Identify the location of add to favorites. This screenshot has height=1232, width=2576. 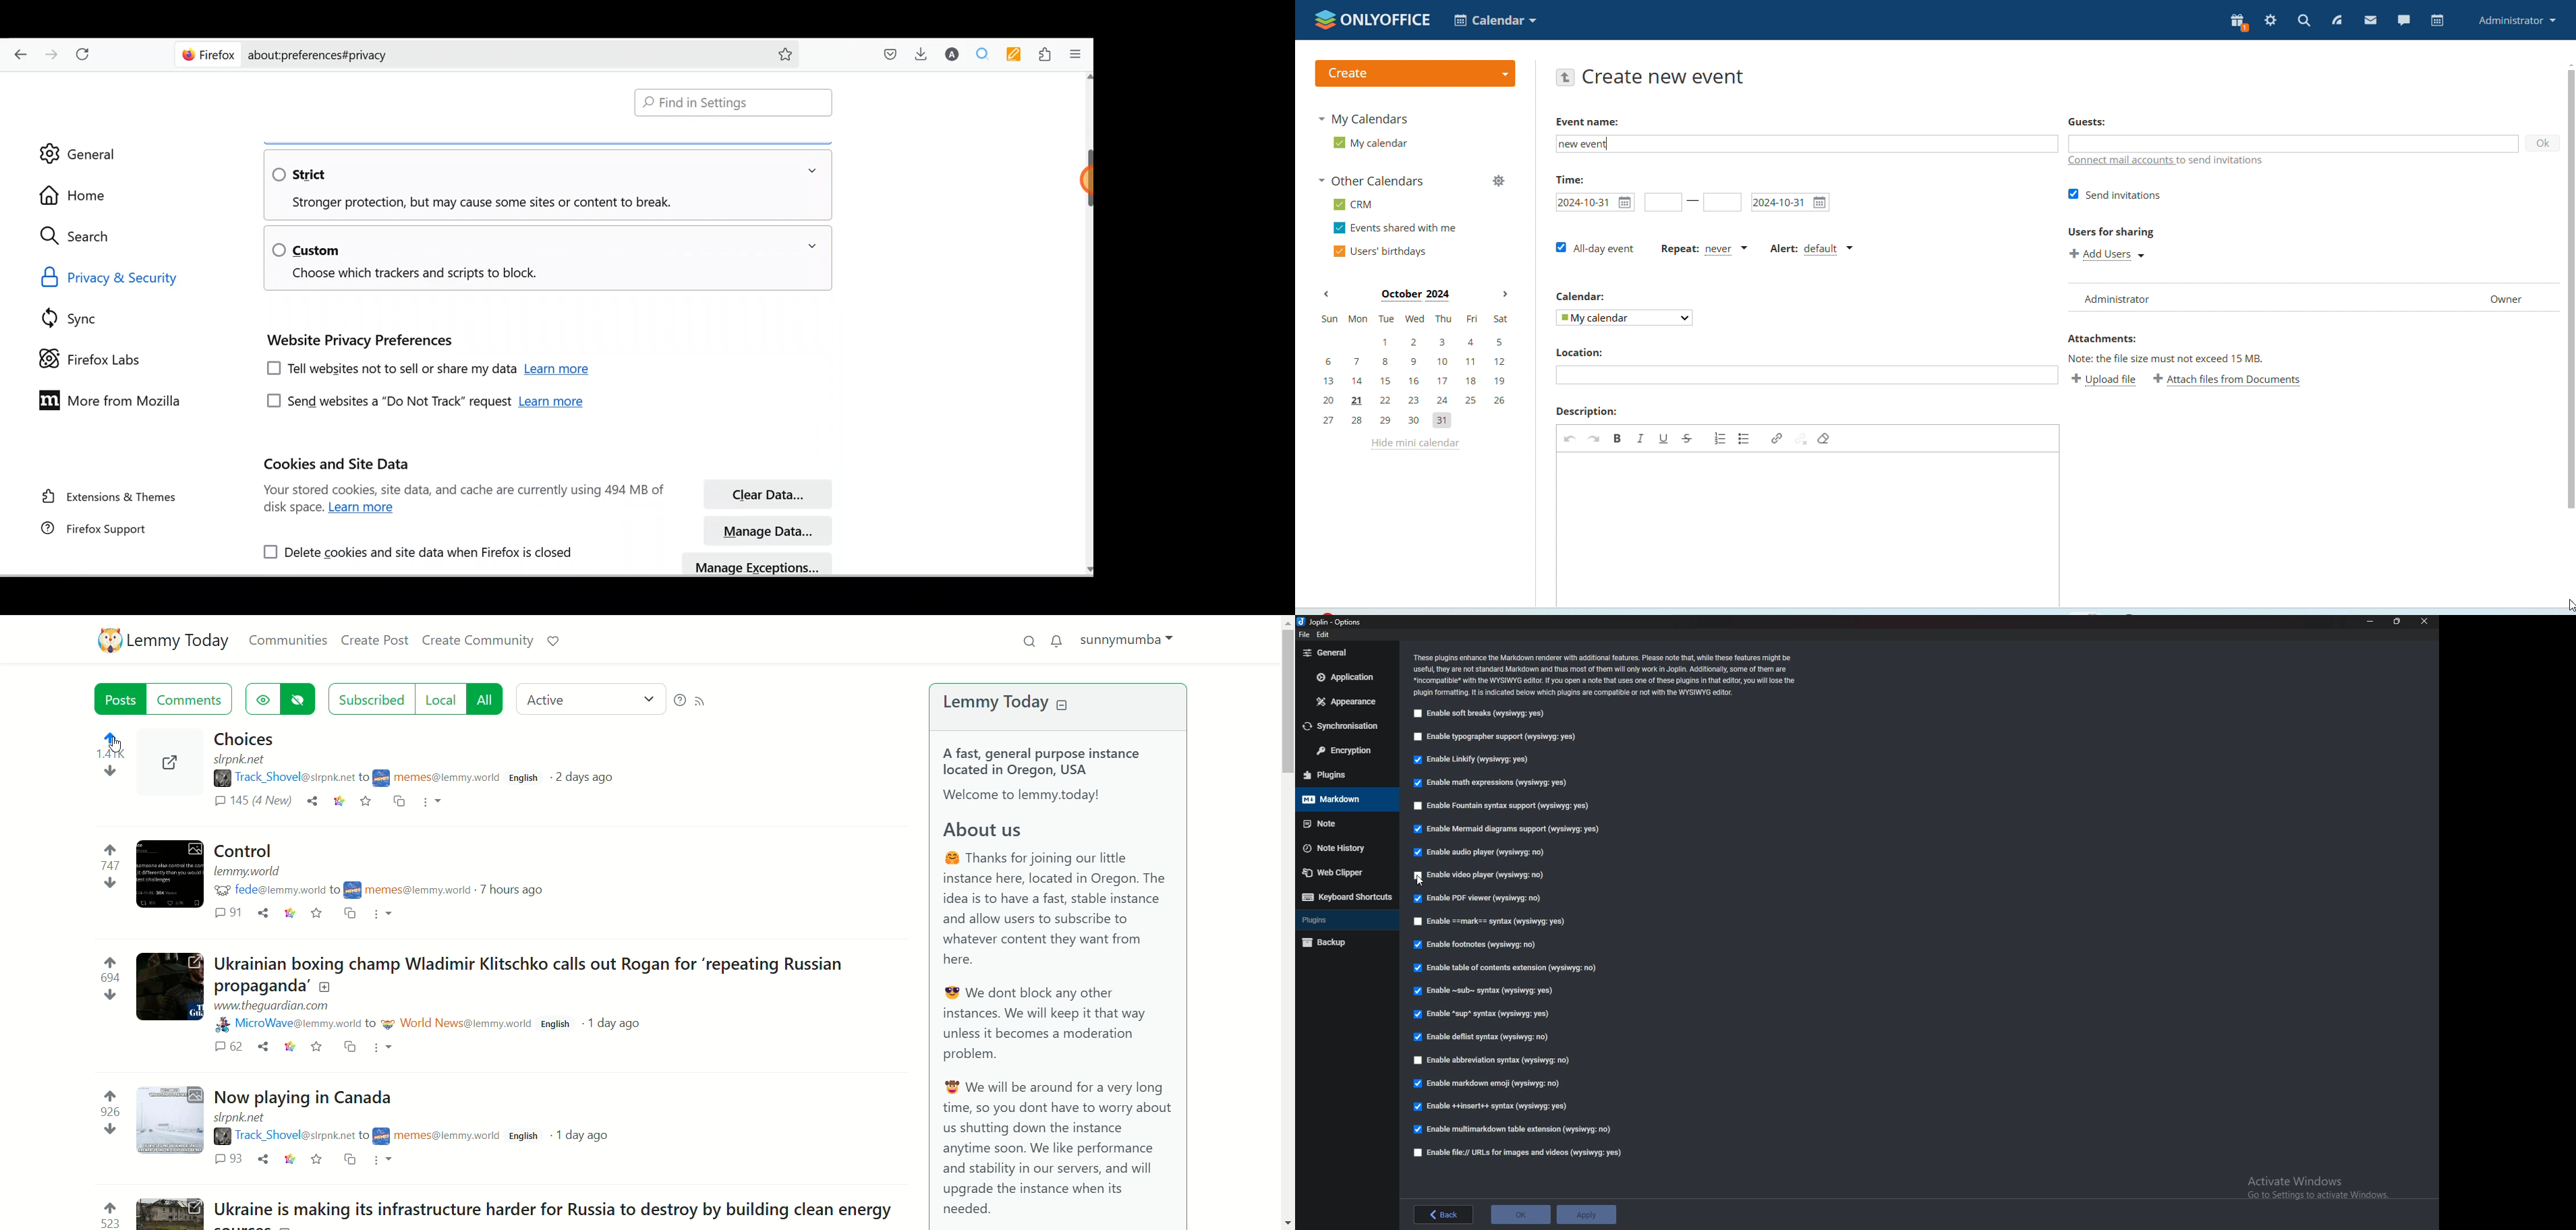
(785, 56).